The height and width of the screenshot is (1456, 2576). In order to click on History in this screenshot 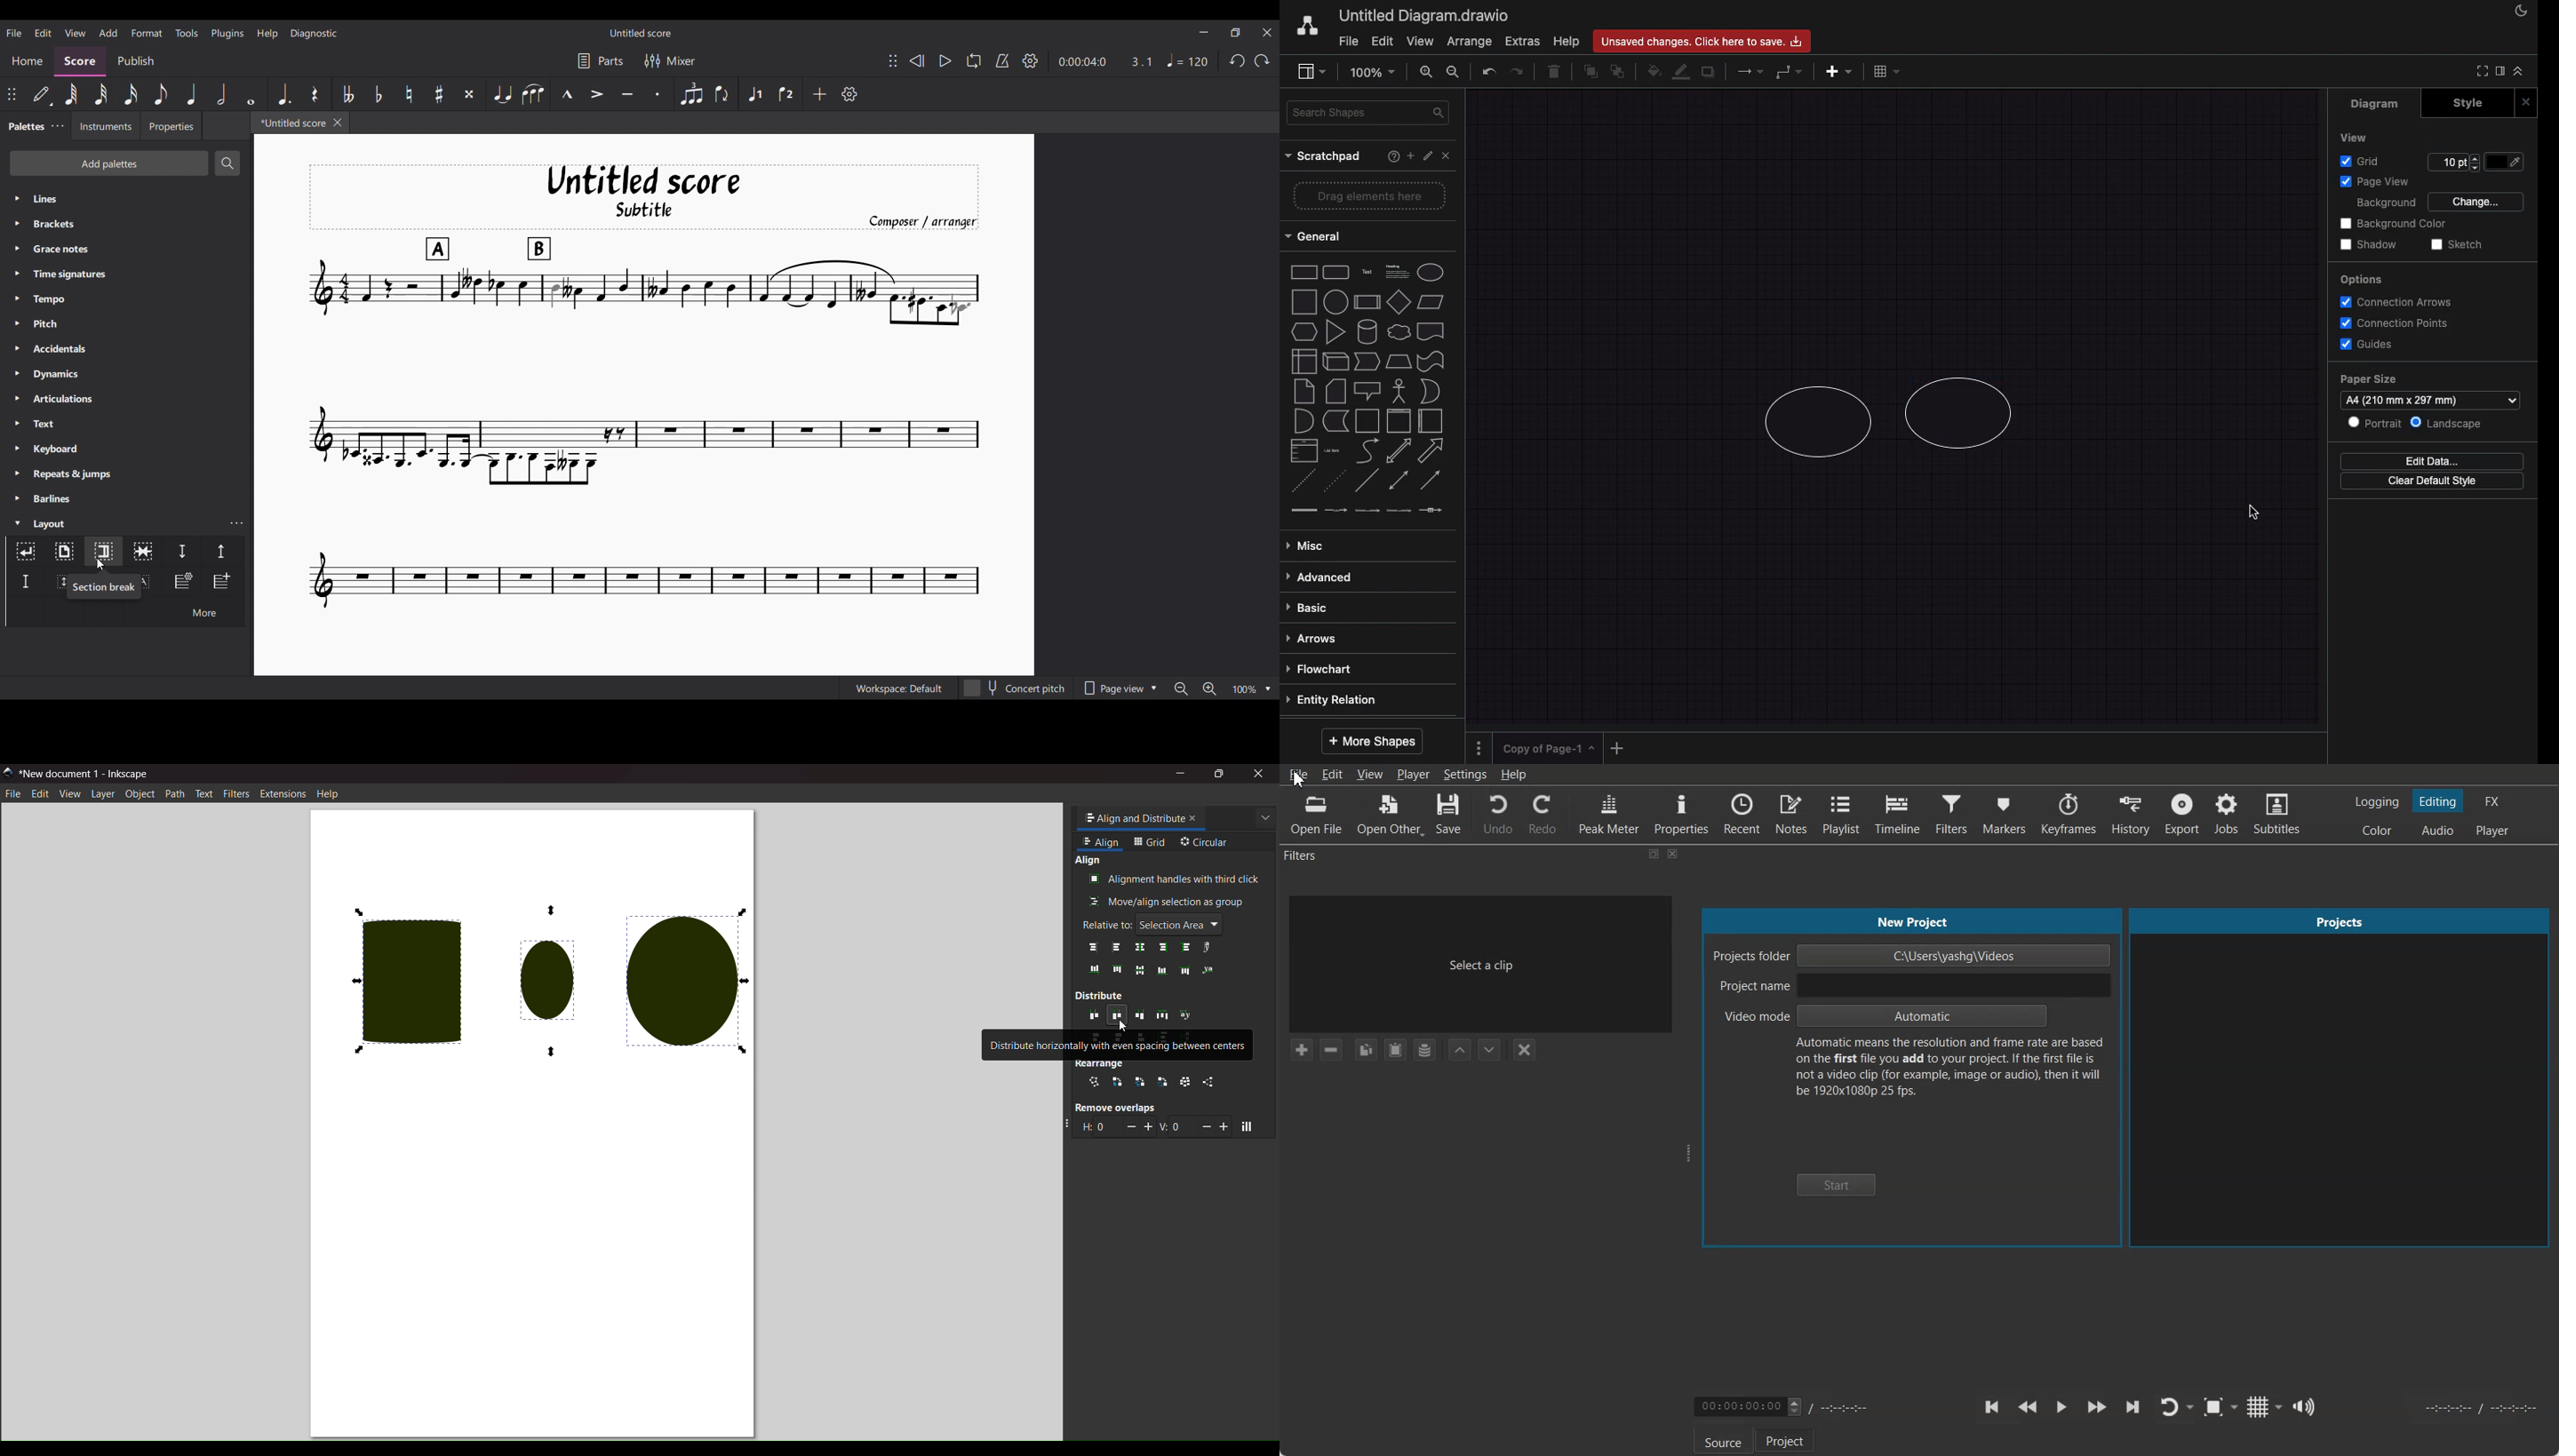, I will do `click(2133, 814)`.